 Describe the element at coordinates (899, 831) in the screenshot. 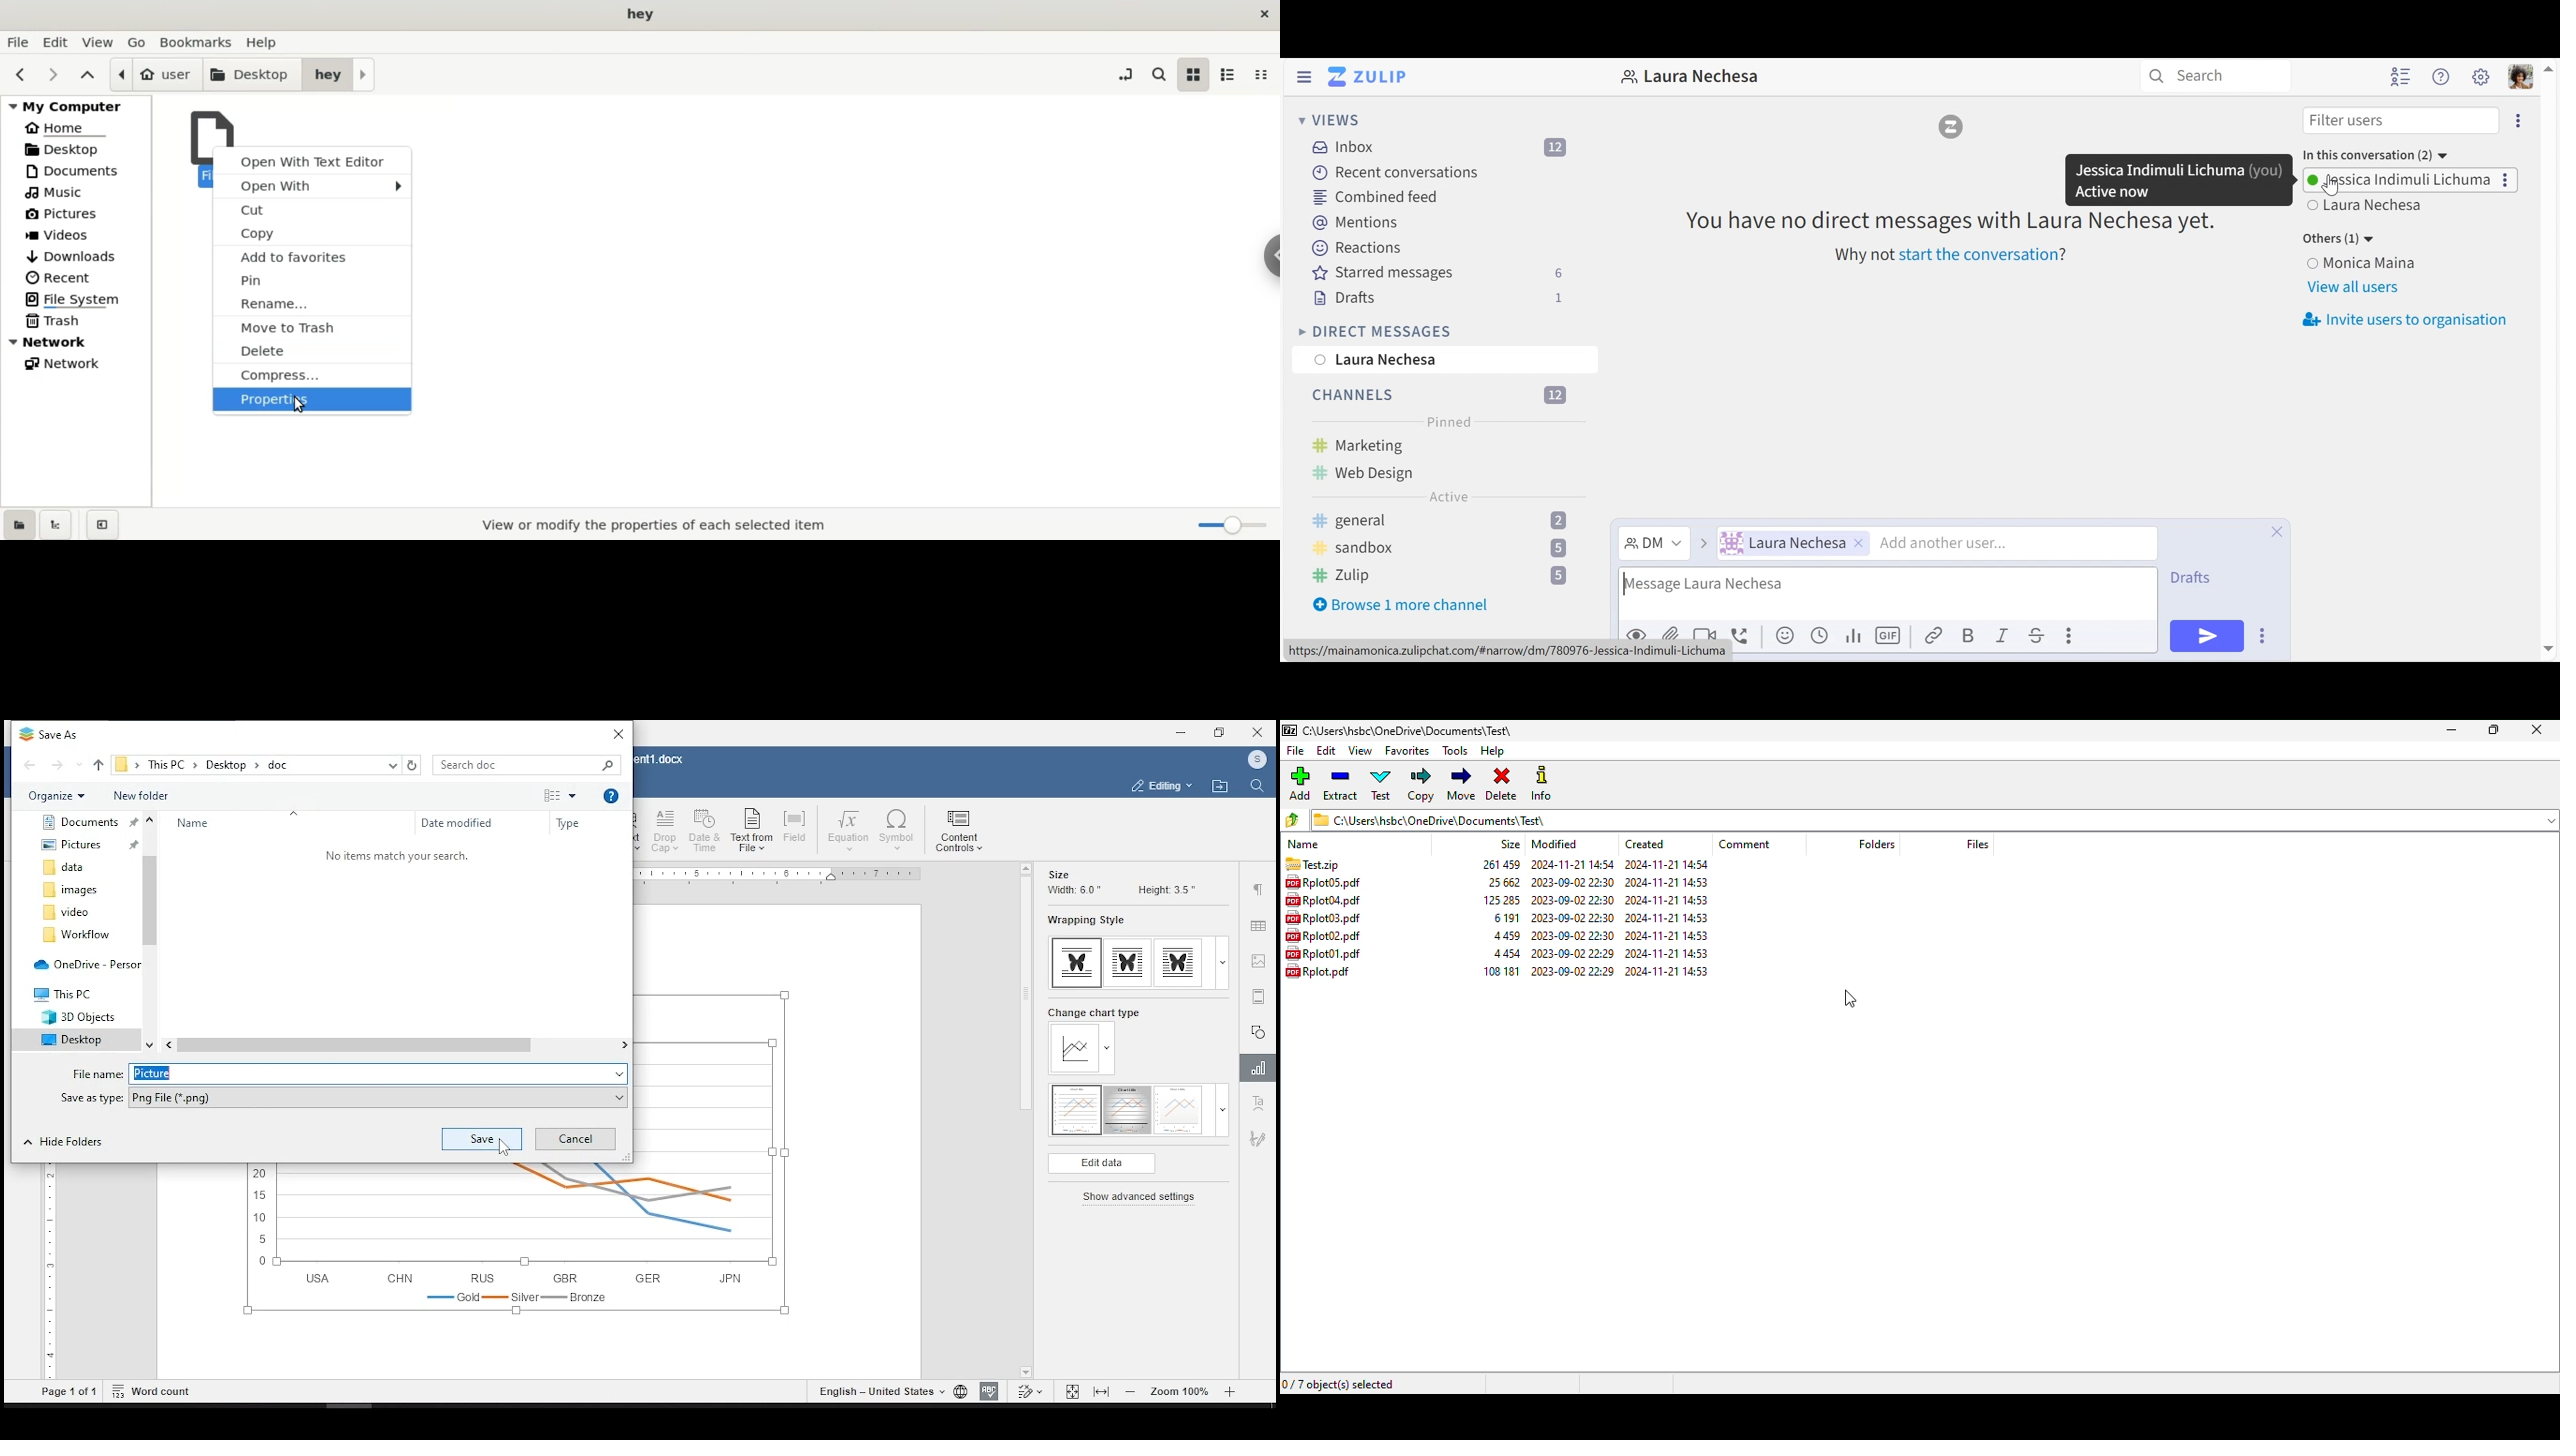

I see `symbol` at that location.